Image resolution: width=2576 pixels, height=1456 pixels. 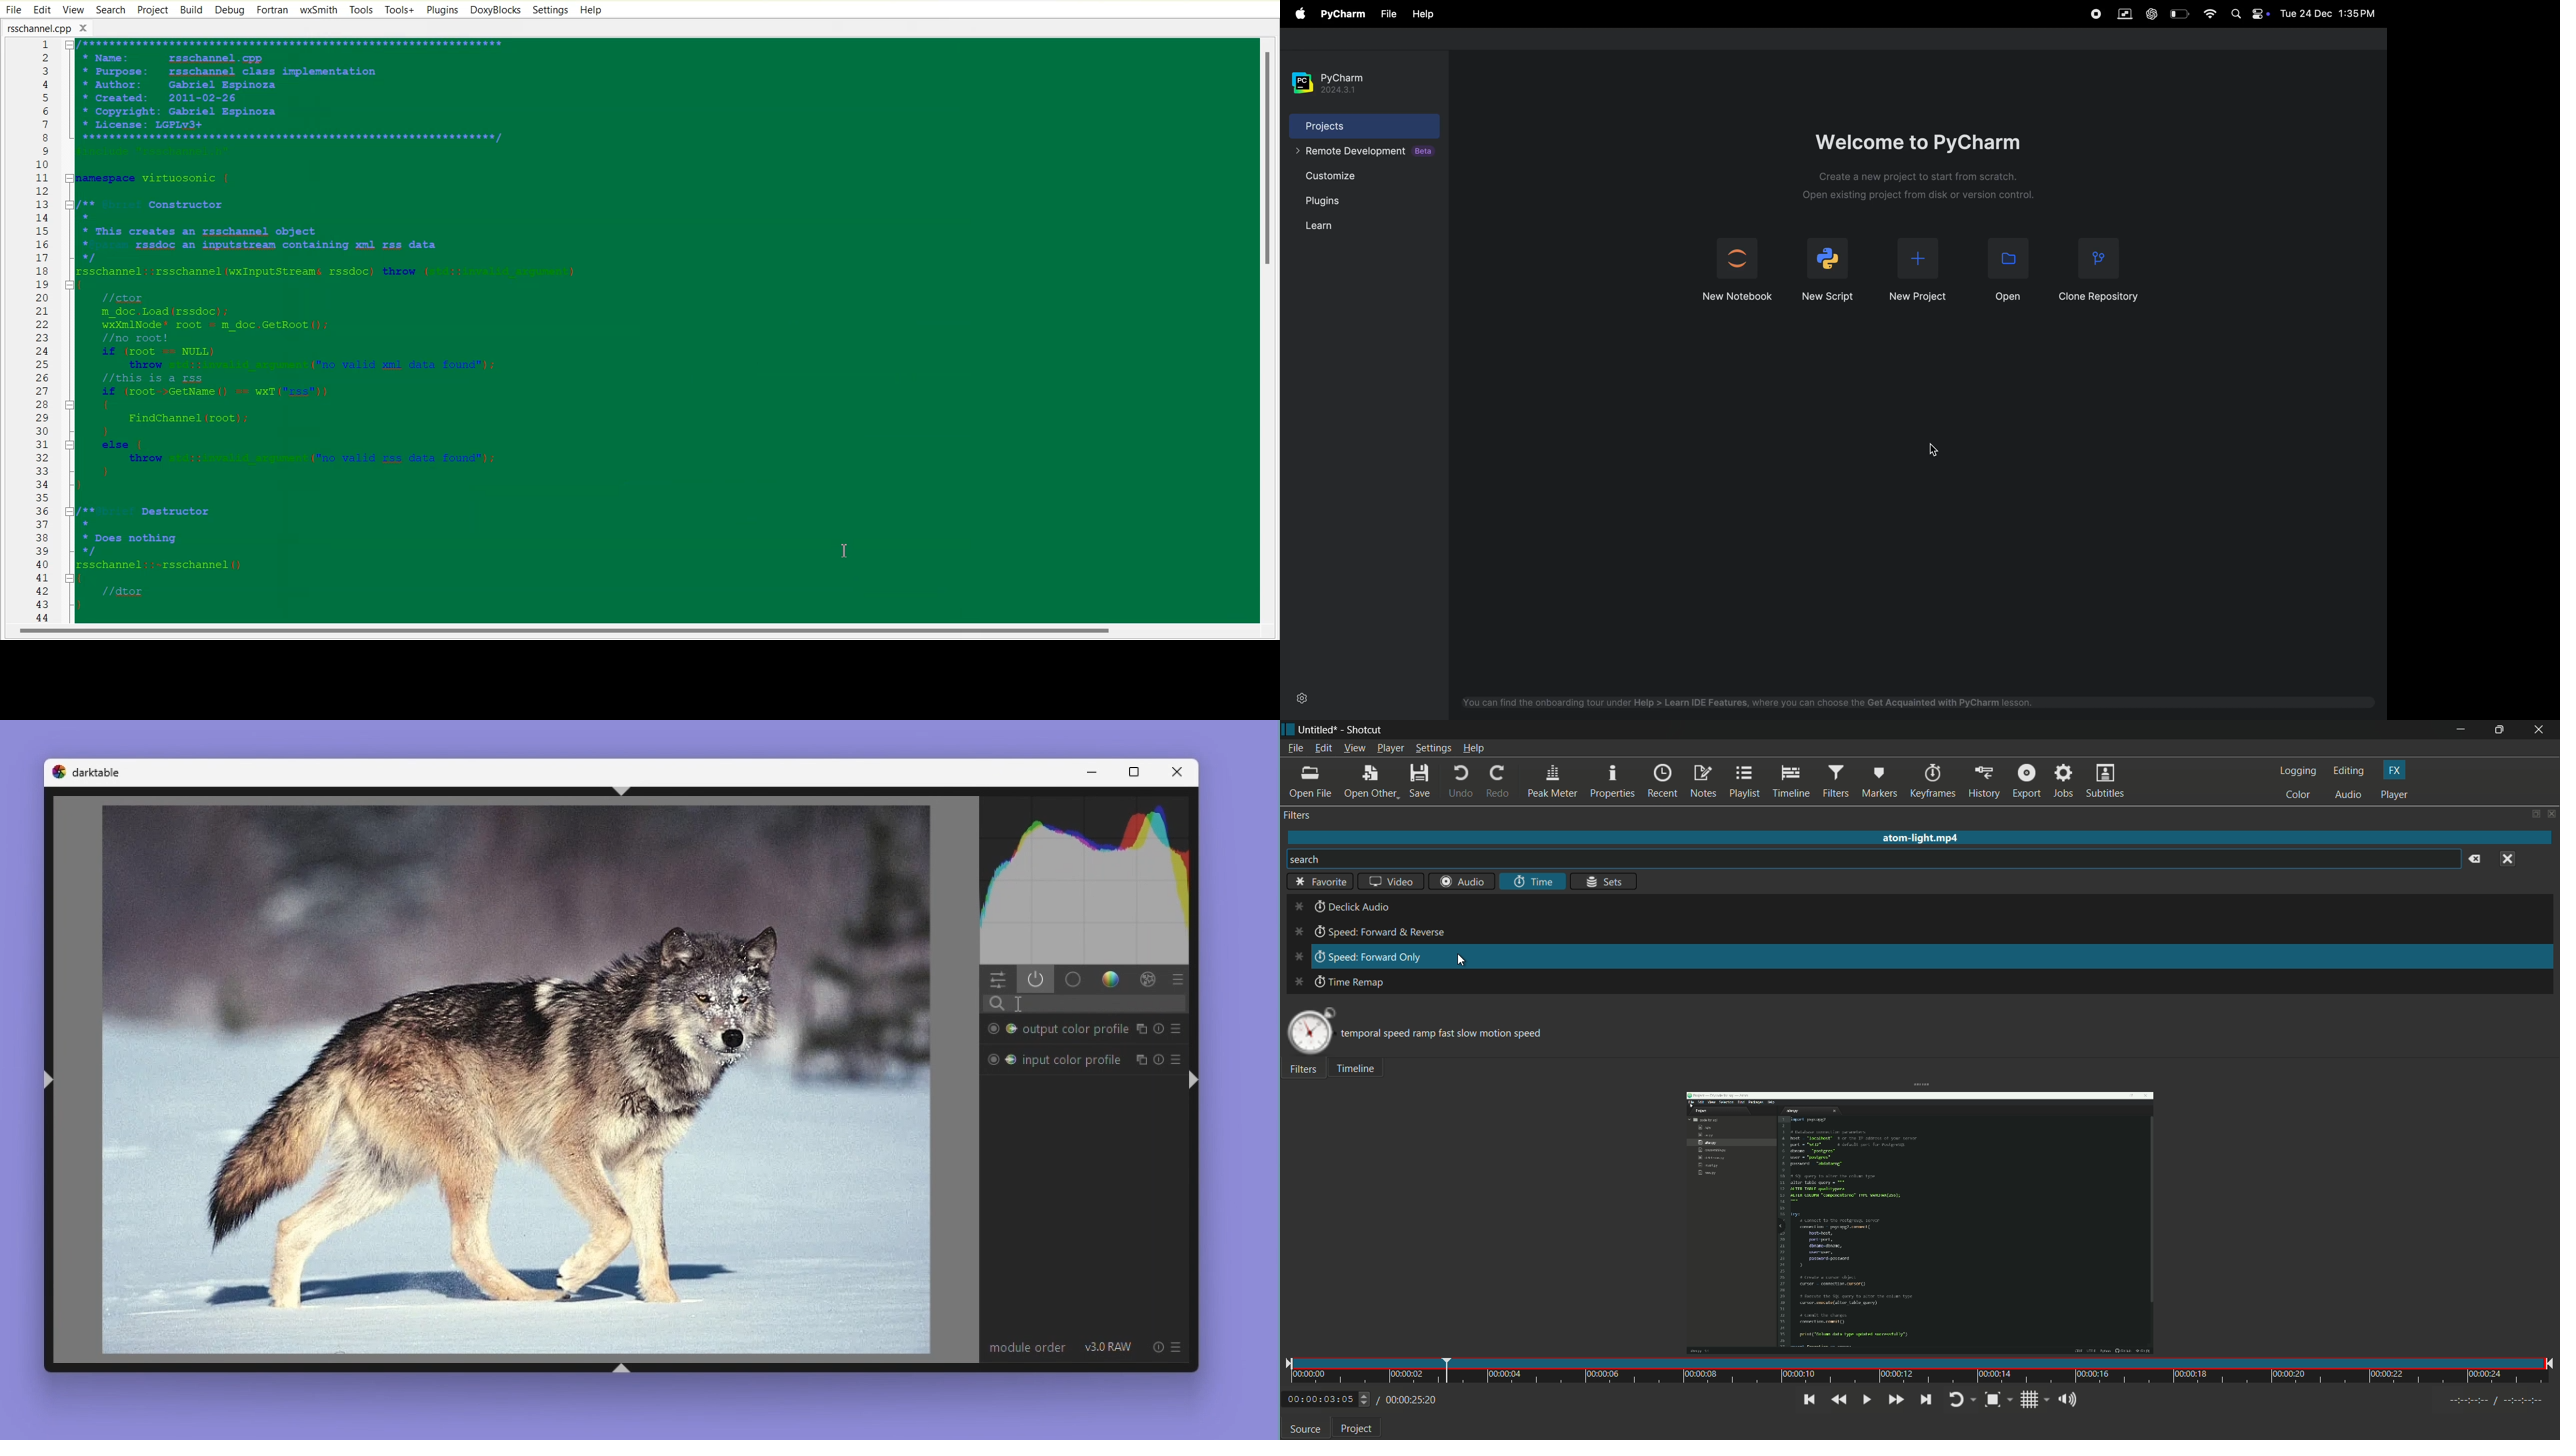 I want to click on search bar, so click(x=1875, y=859).